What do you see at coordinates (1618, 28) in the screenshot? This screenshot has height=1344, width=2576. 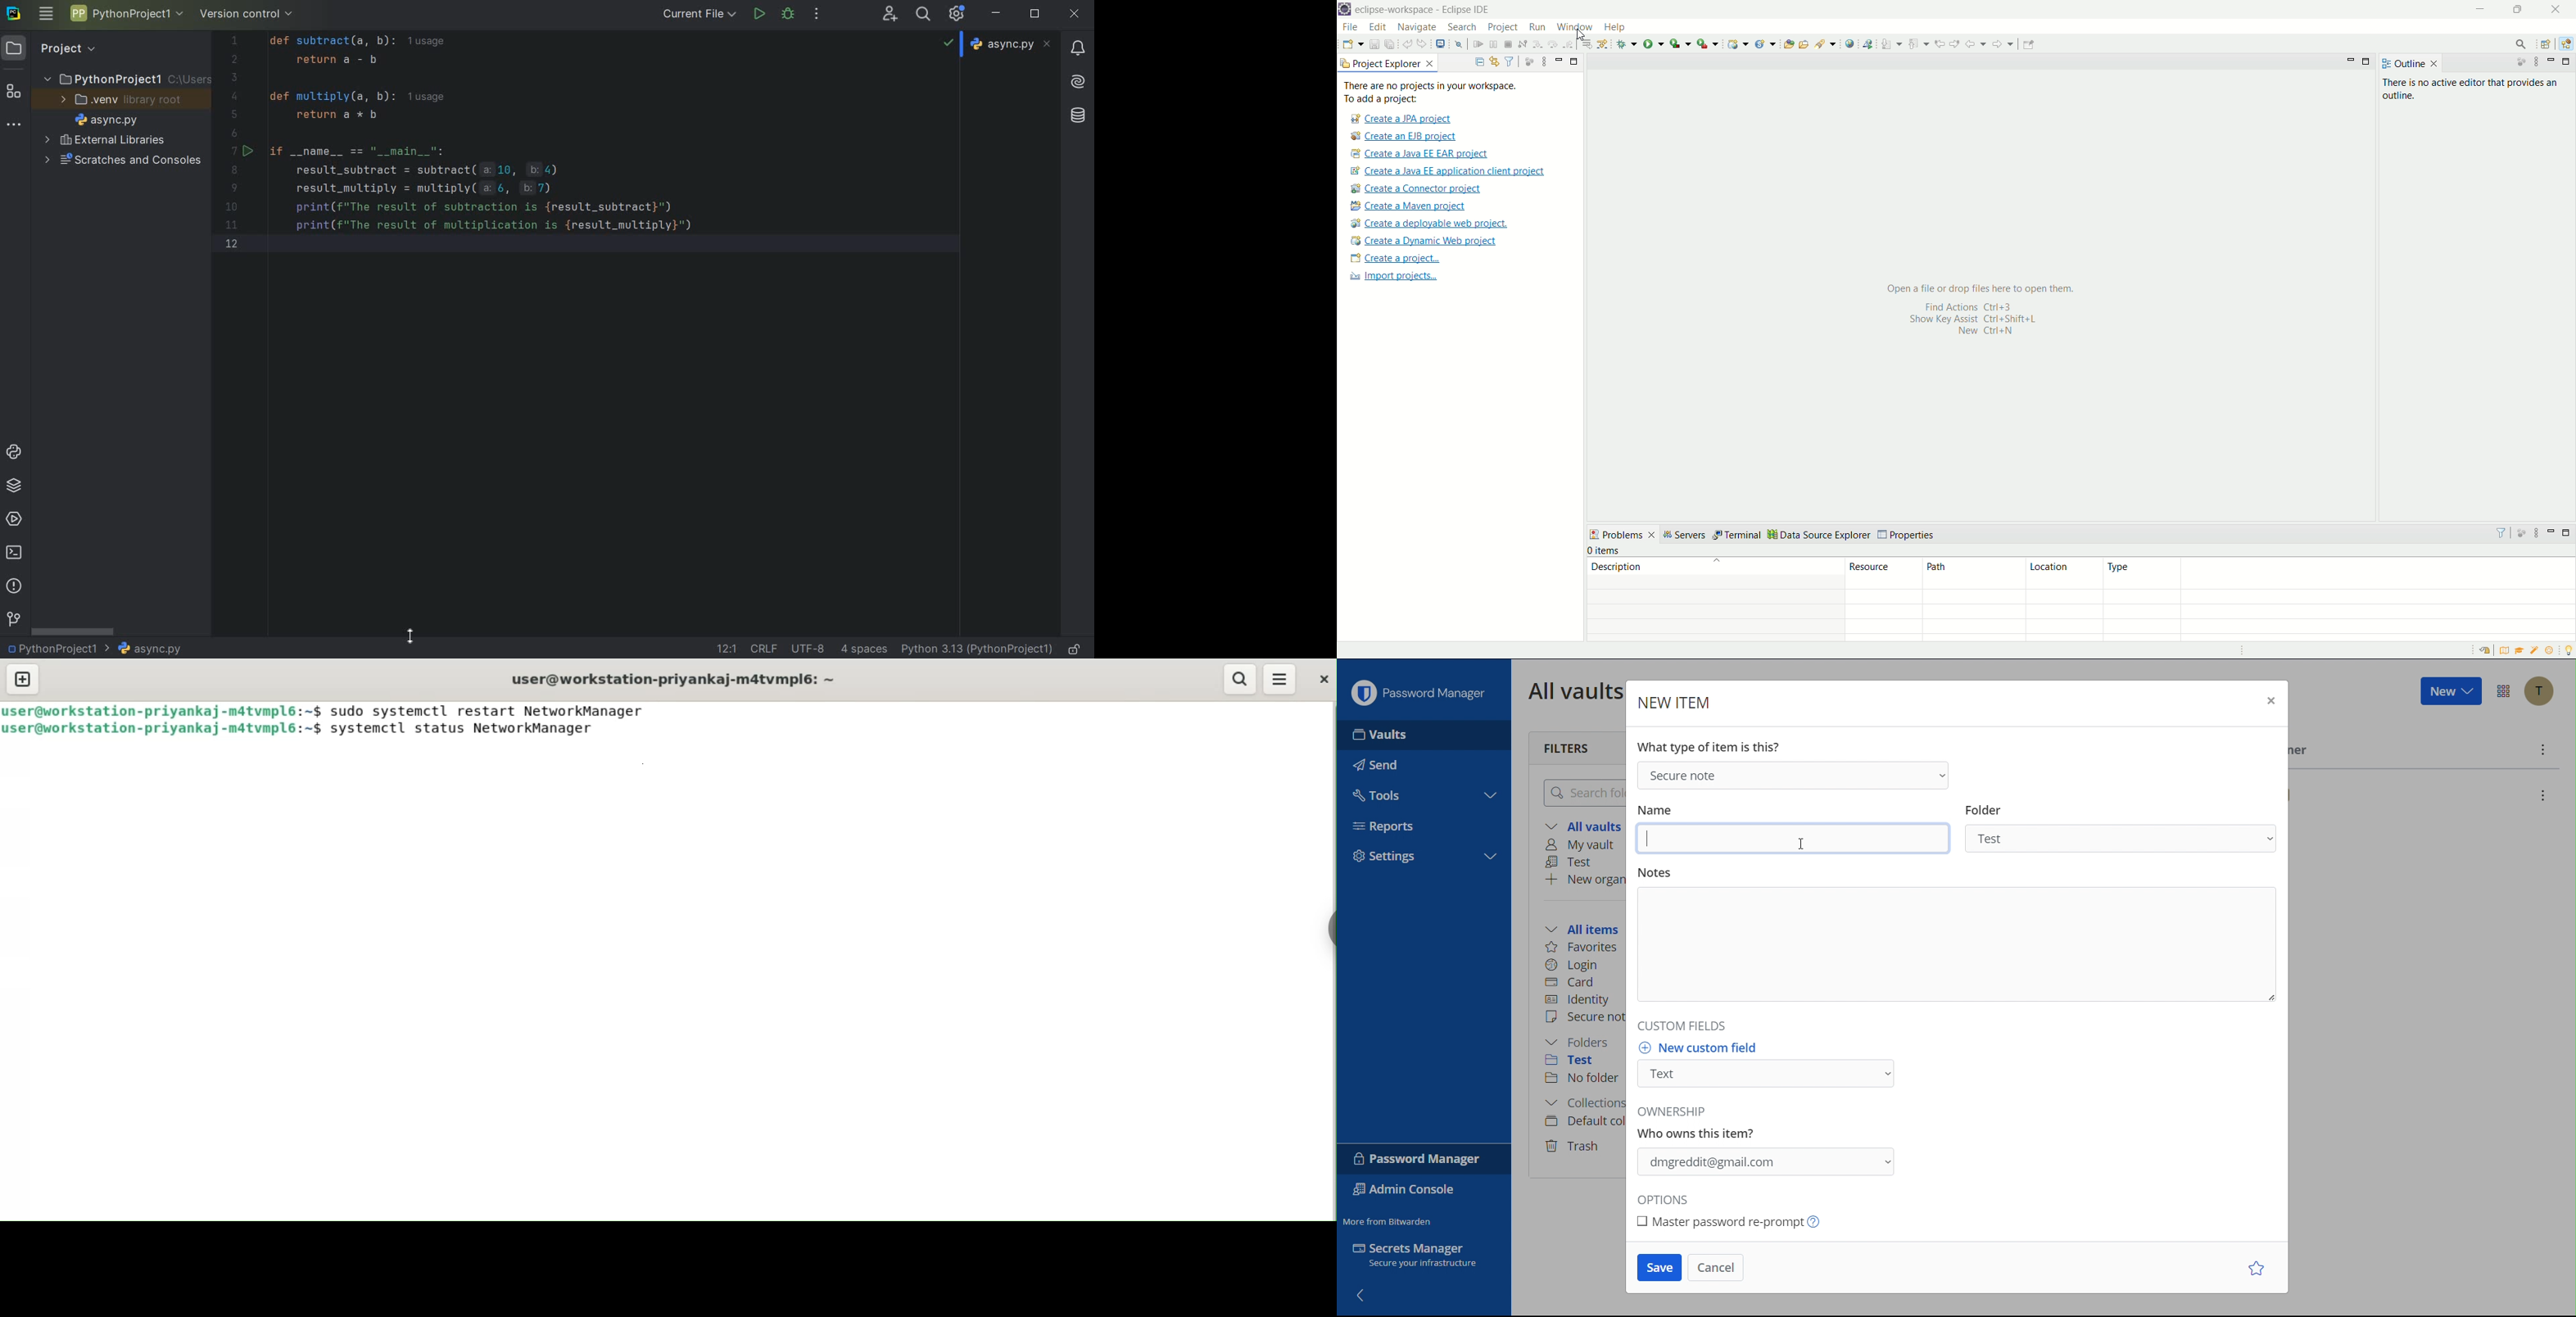 I see `help` at bounding box center [1618, 28].